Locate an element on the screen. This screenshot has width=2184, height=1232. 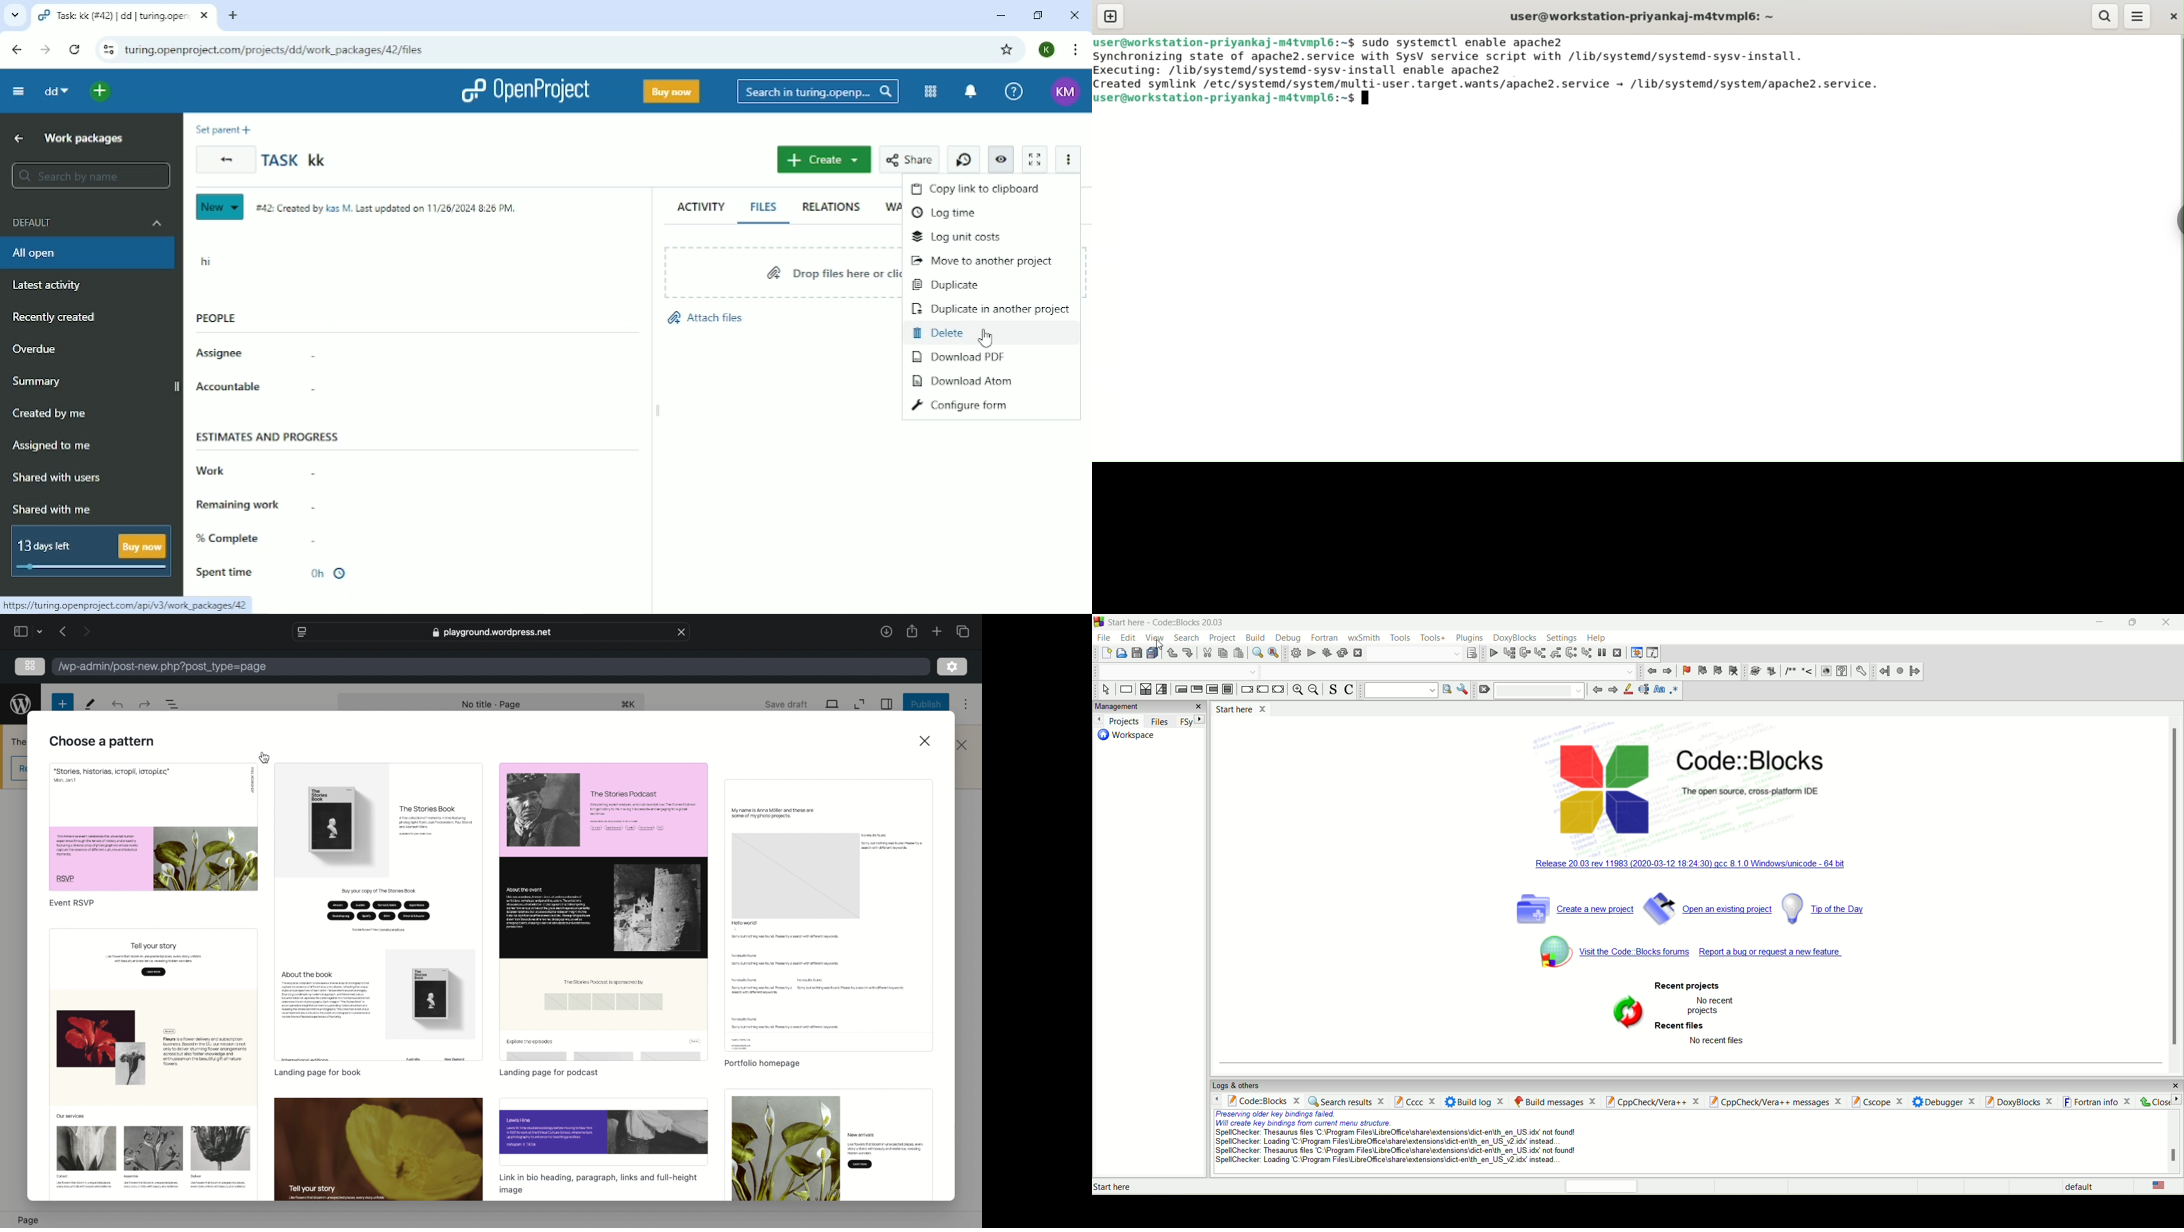
preview is located at coordinates (154, 827).